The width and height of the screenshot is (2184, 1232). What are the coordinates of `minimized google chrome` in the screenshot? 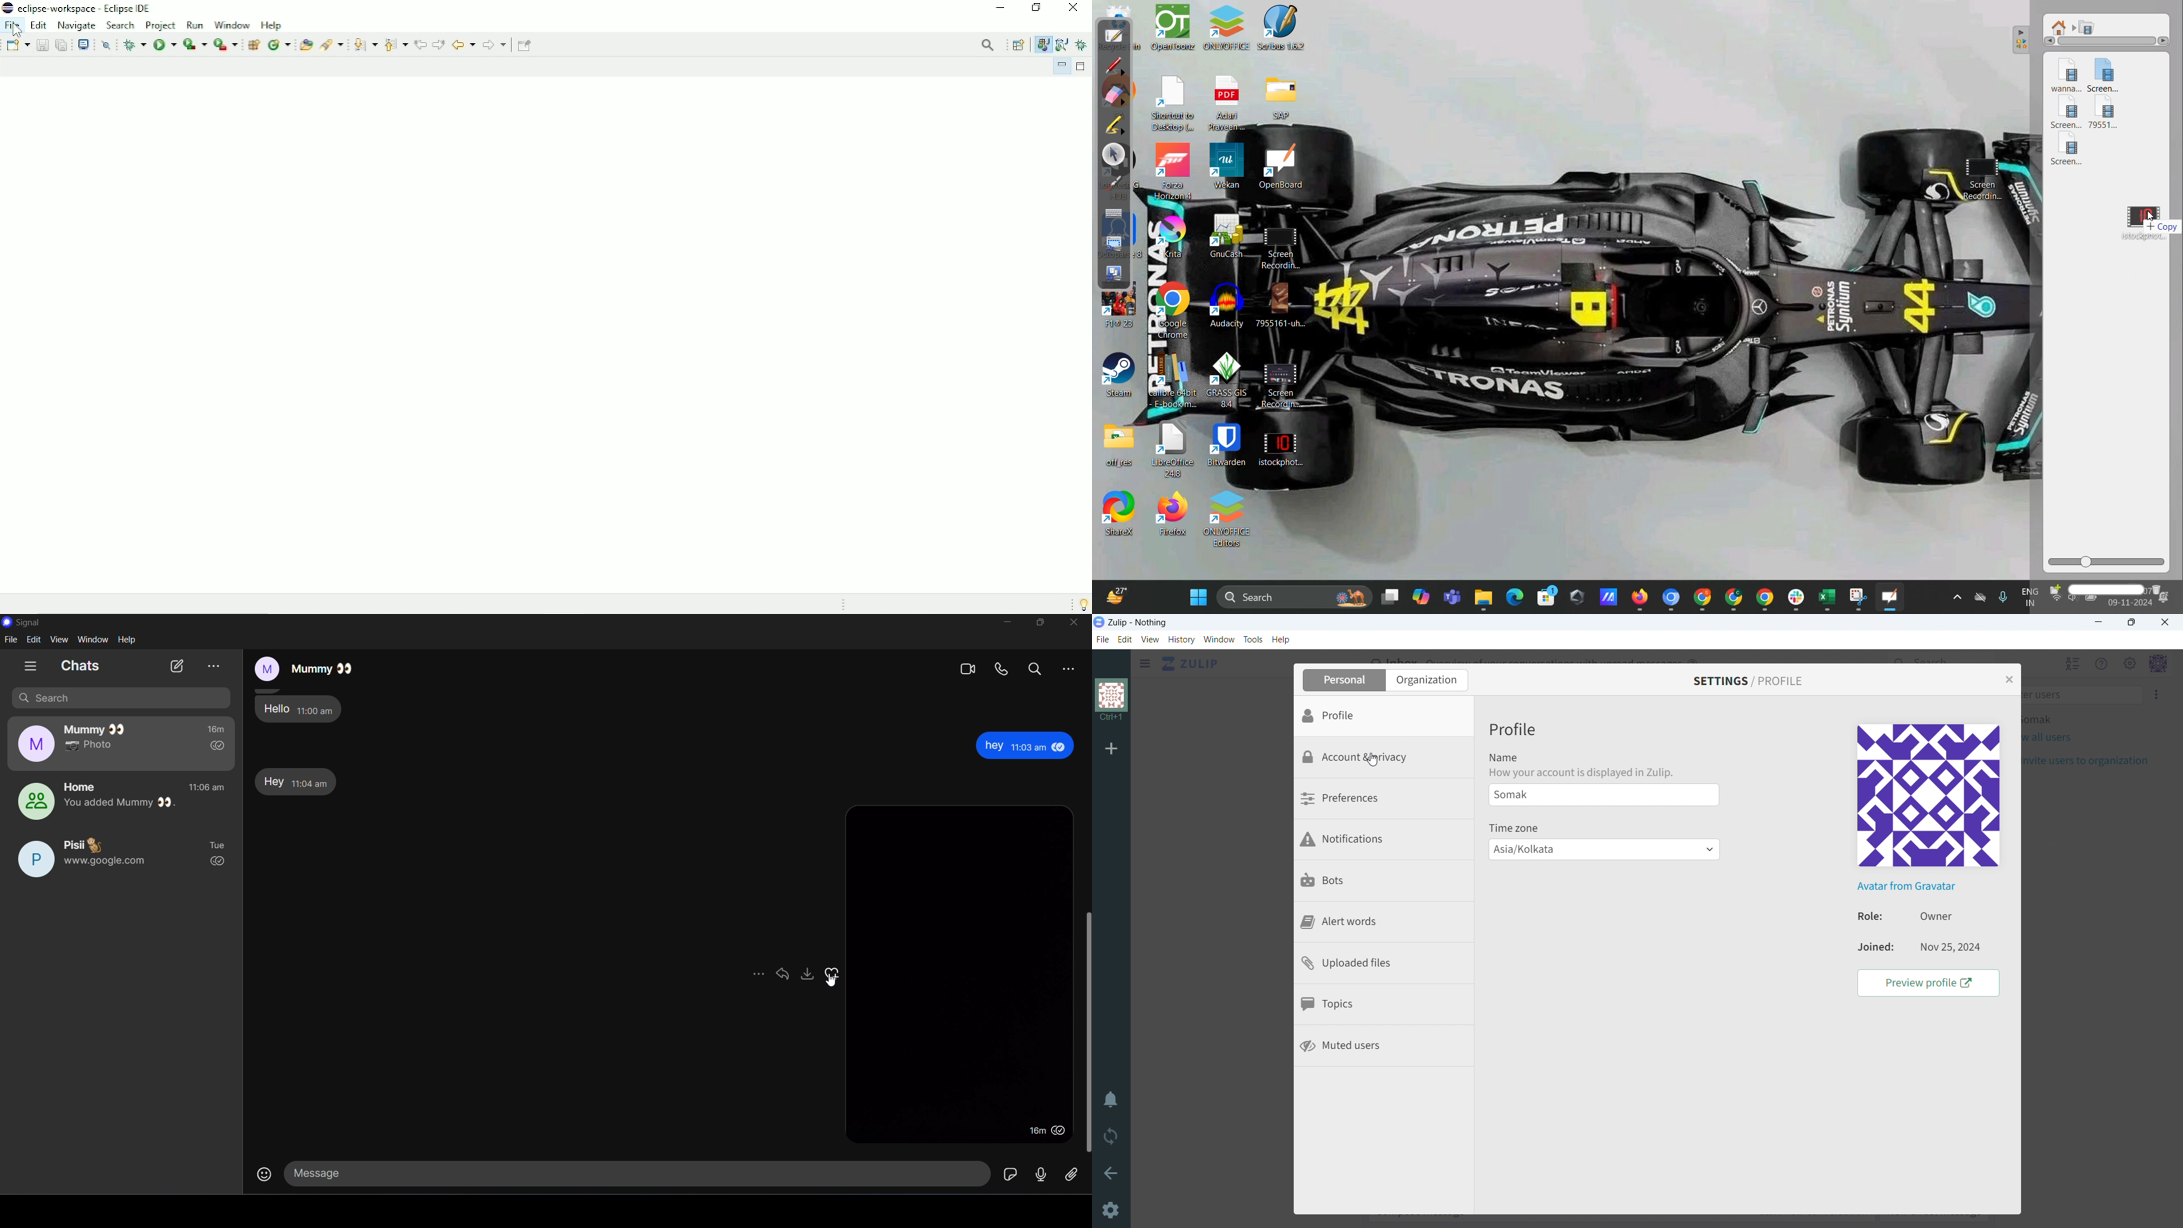 It's located at (1674, 596).